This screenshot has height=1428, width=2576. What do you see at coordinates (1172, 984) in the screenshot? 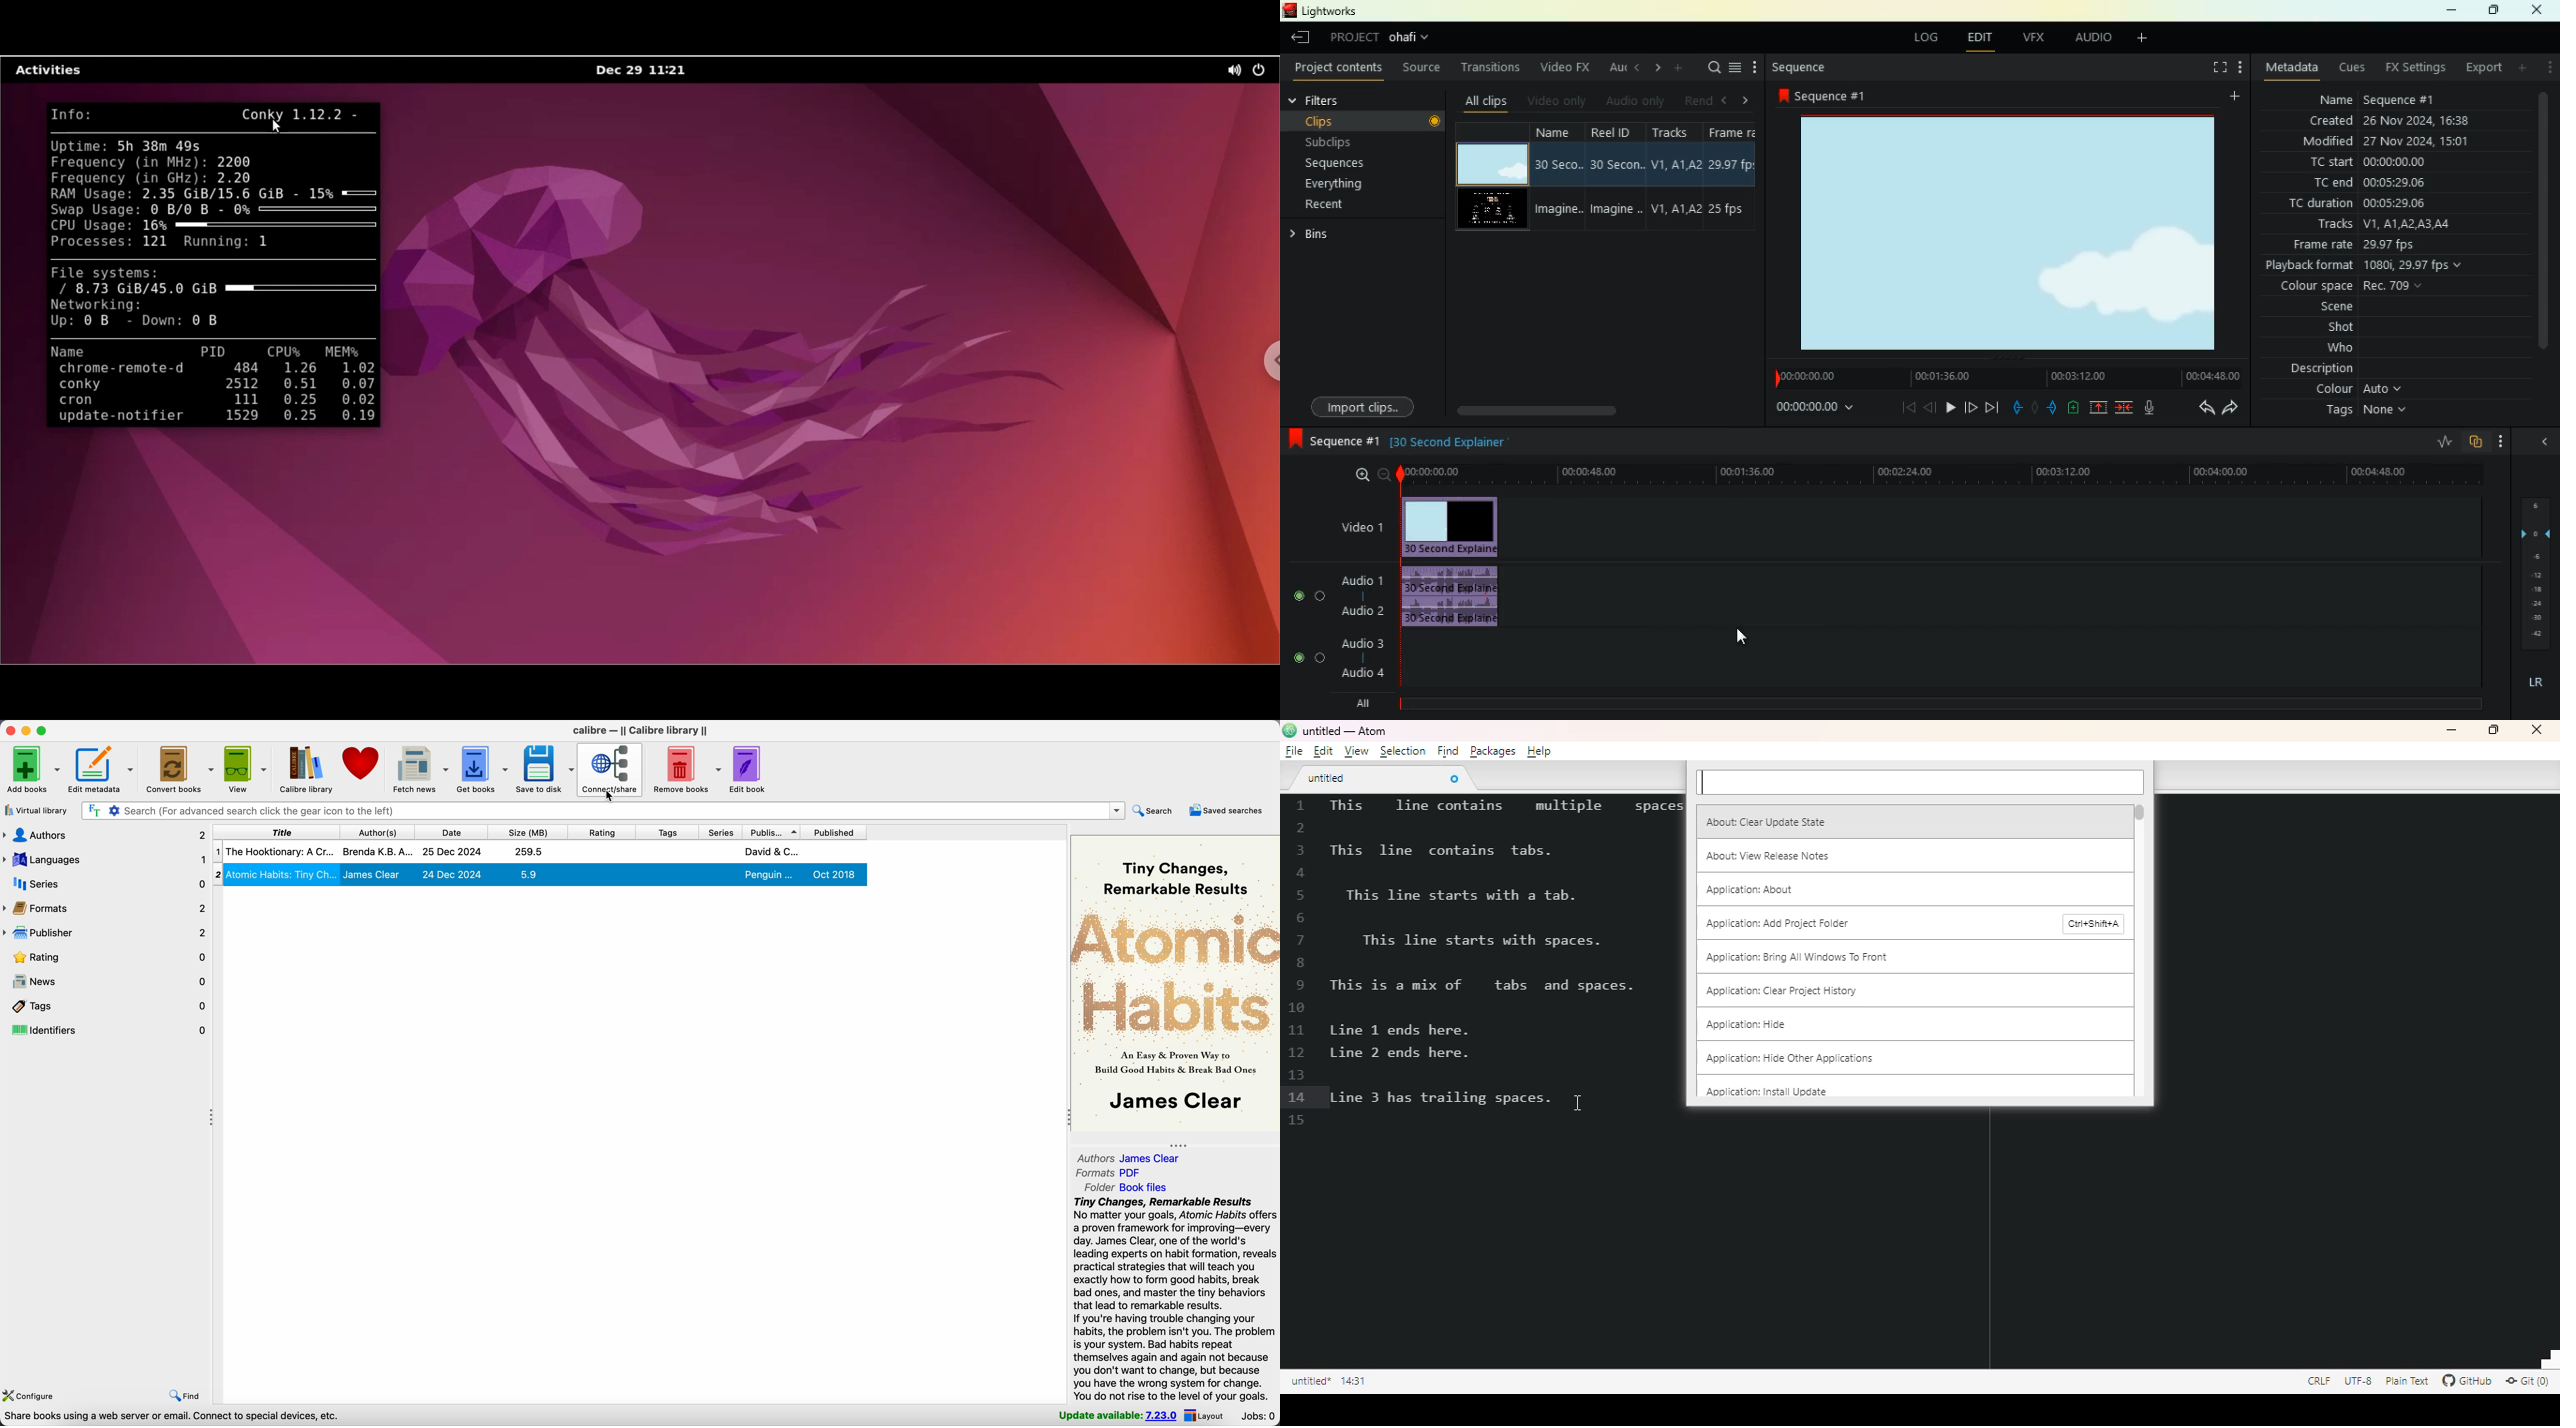
I see `oo Tiny Changes, ’
Remarkable Results
R # RP or
2 : 5 “An a & Proven Way to Sn
Build Good Habits & Break Bad Ones
| James Clear` at bounding box center [1172, 984].